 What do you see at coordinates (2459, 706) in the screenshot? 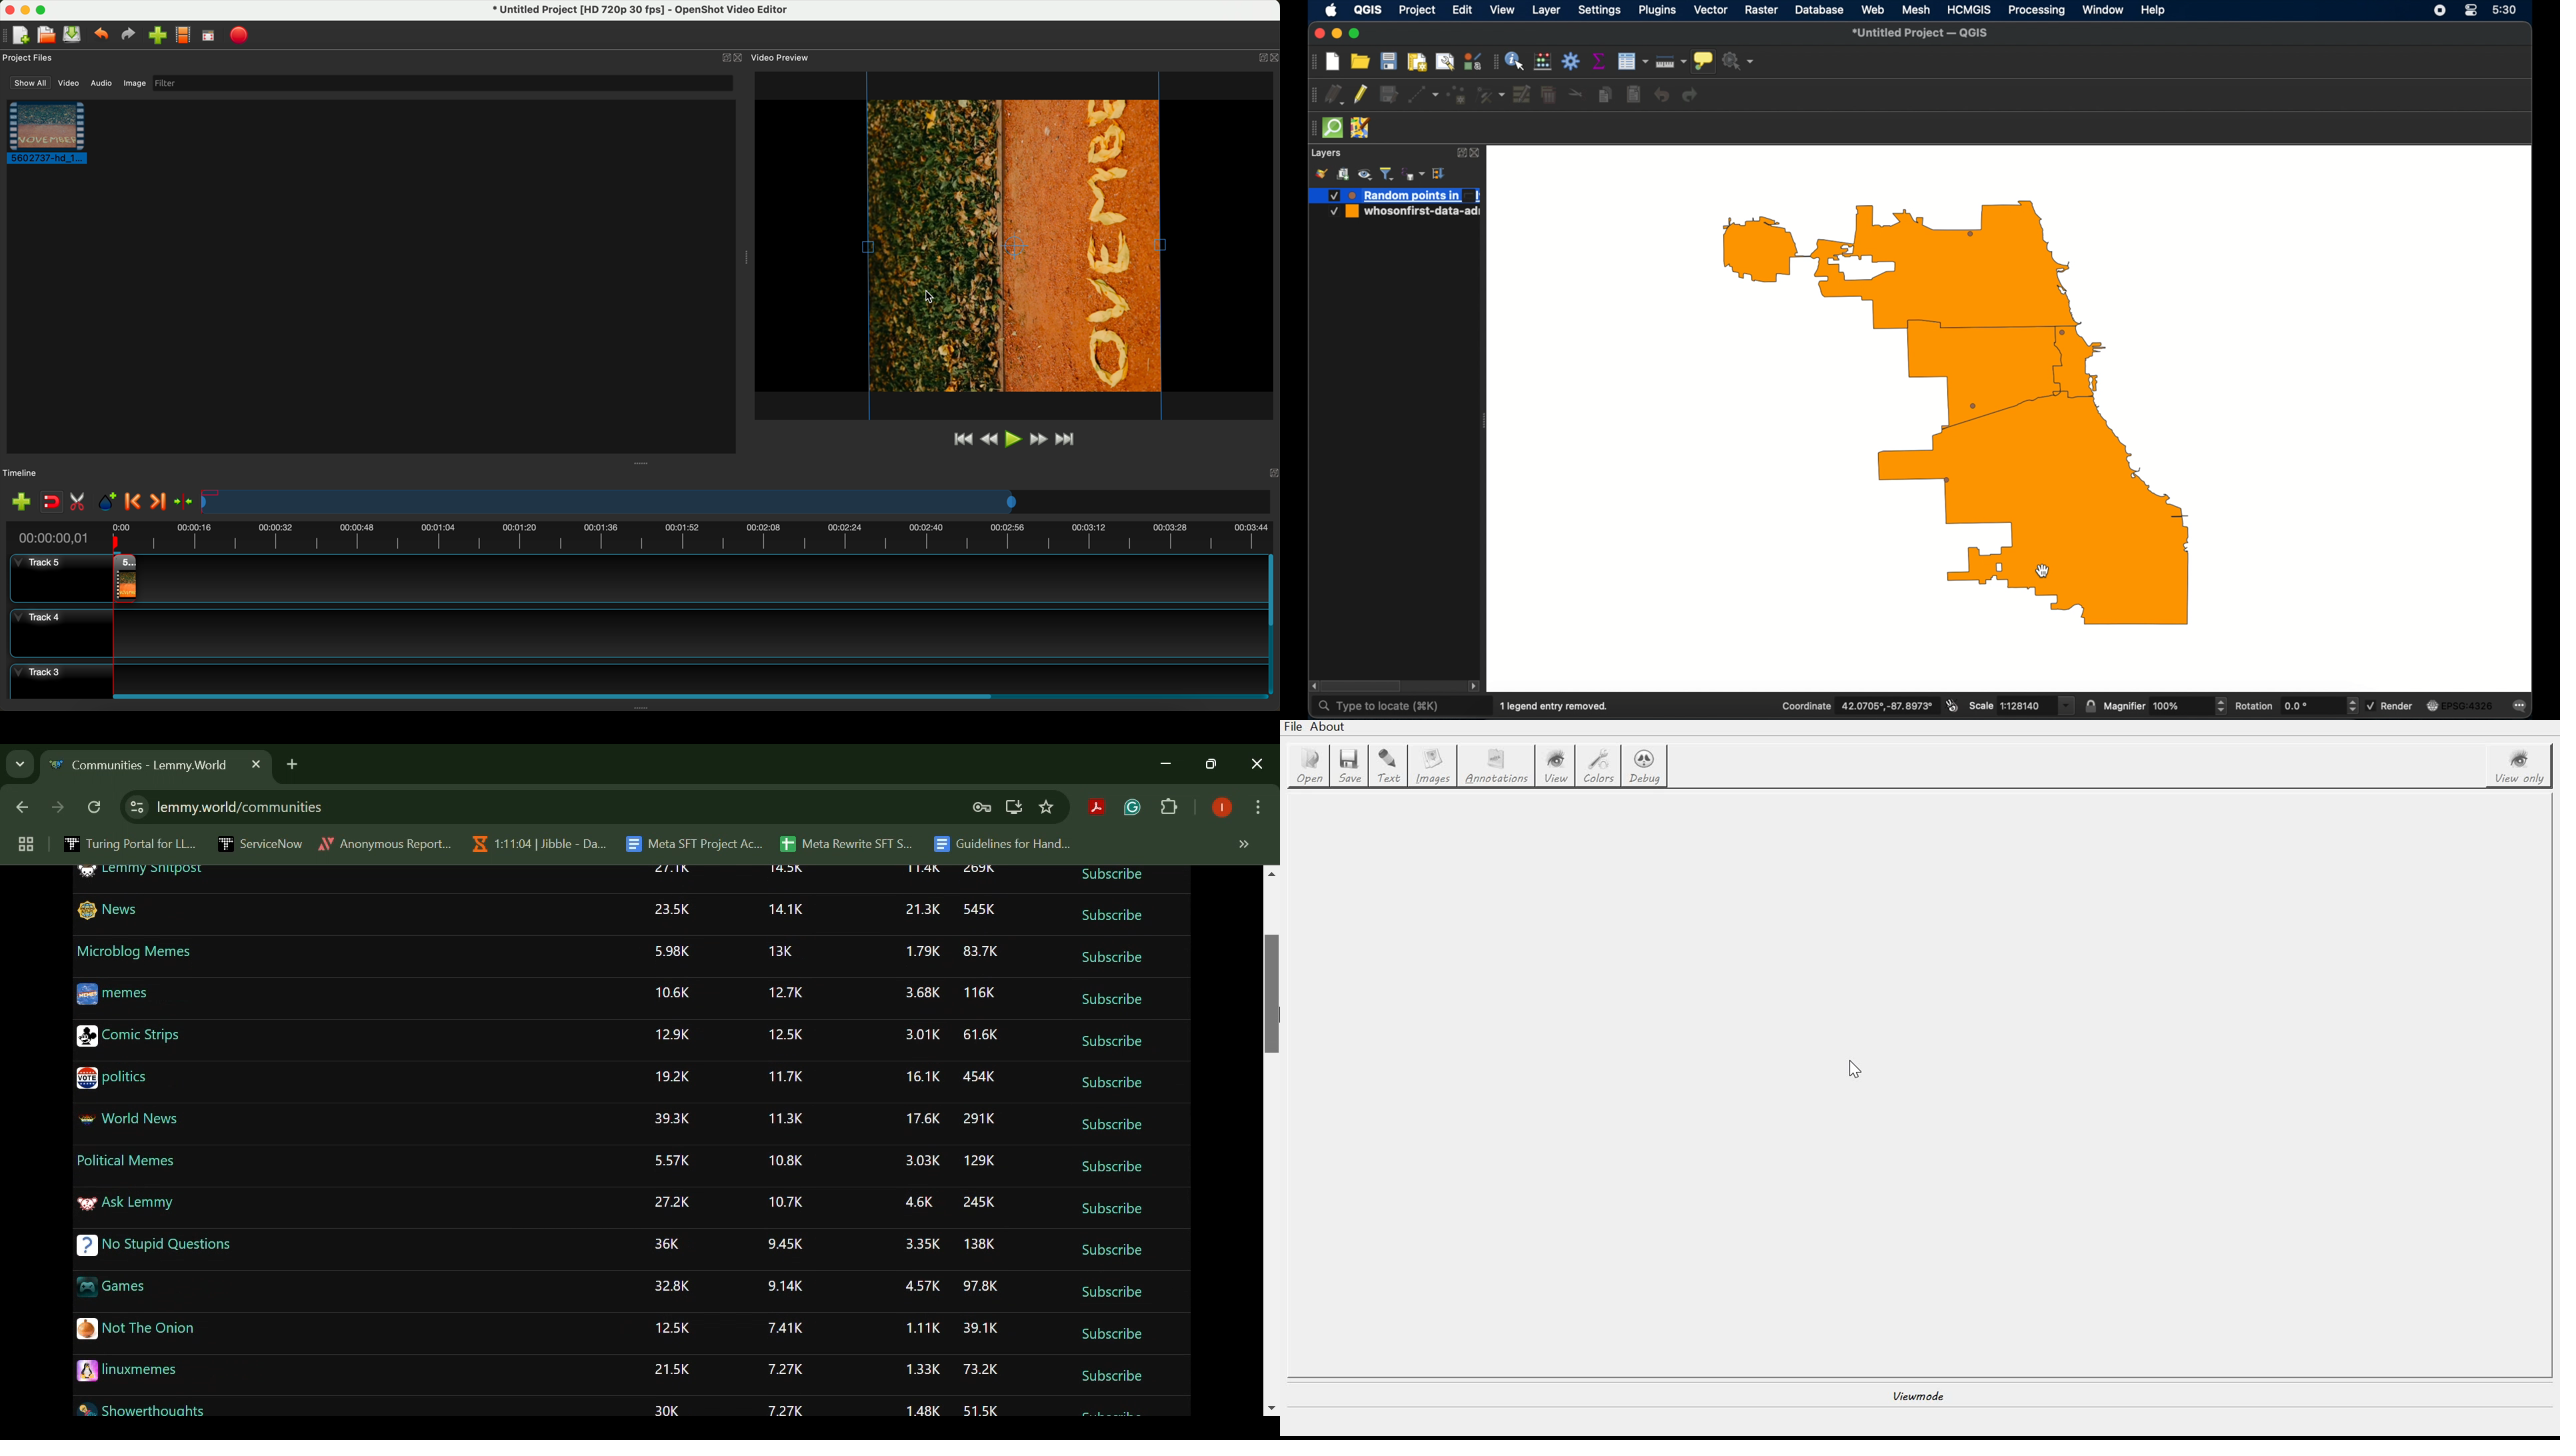
I see `current crs` at bounding box center [2459, 706].